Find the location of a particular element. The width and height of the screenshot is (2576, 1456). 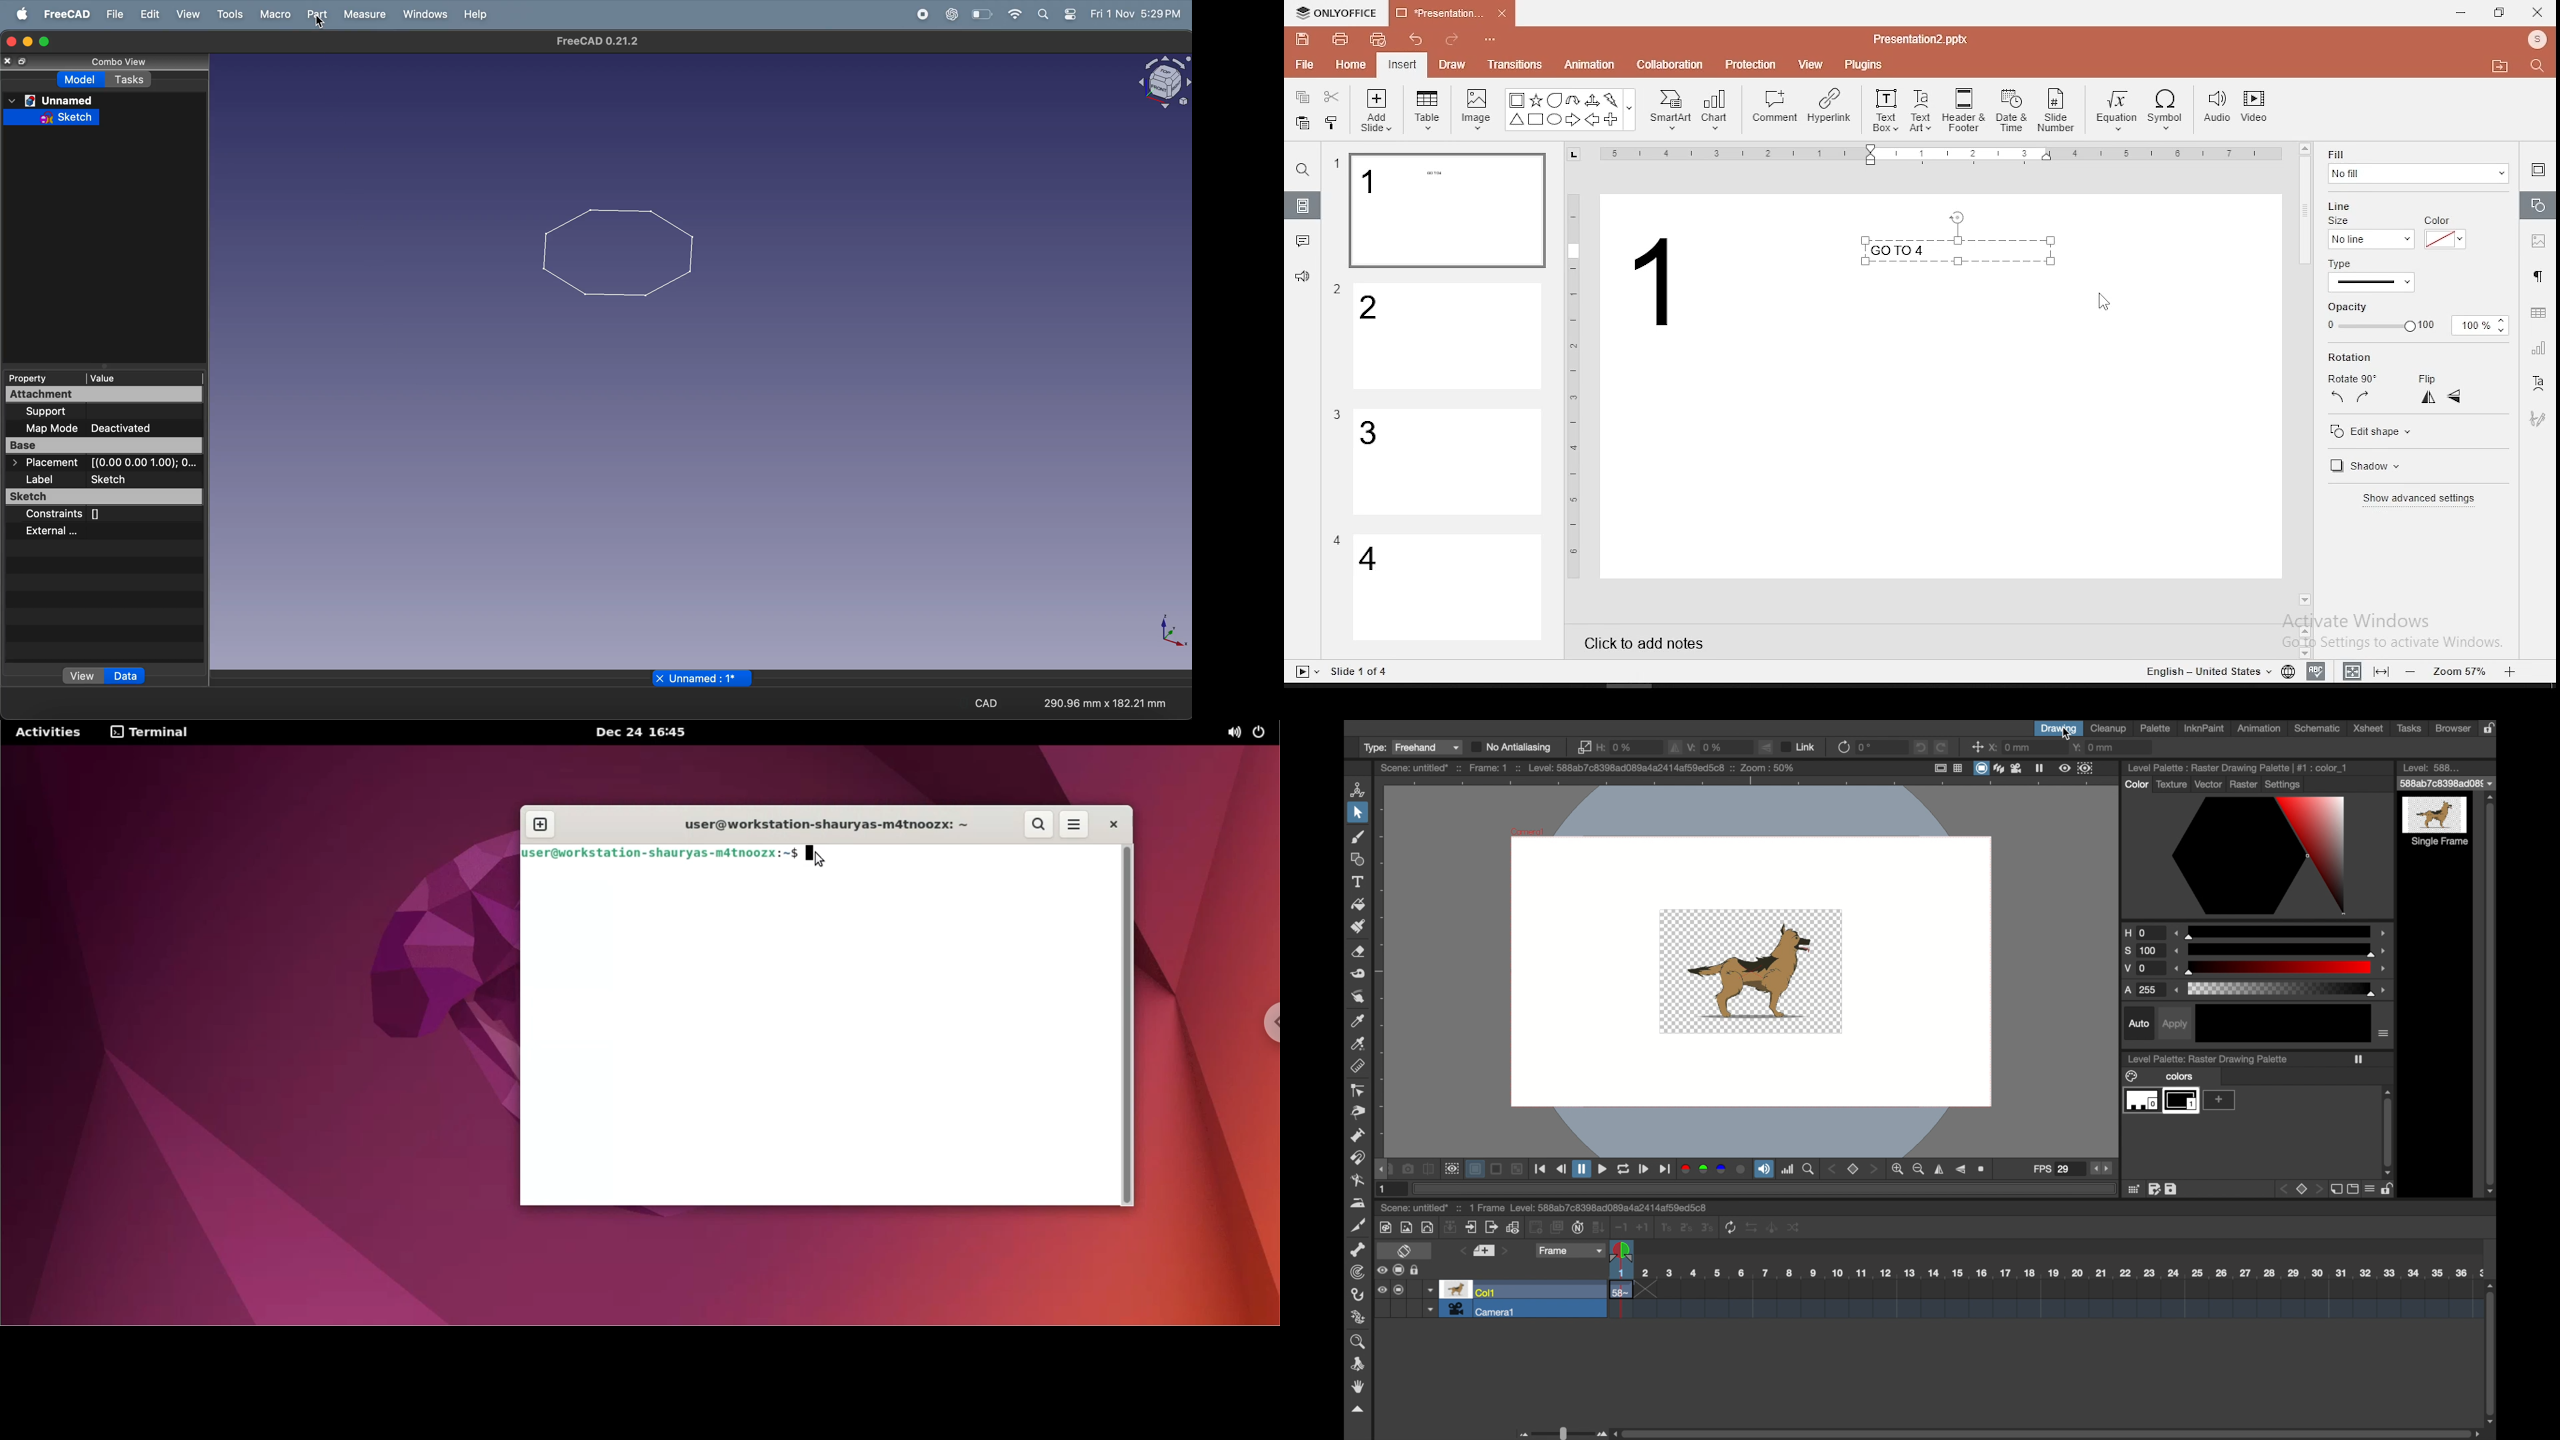

text box is located at coordinates (1956, 251).